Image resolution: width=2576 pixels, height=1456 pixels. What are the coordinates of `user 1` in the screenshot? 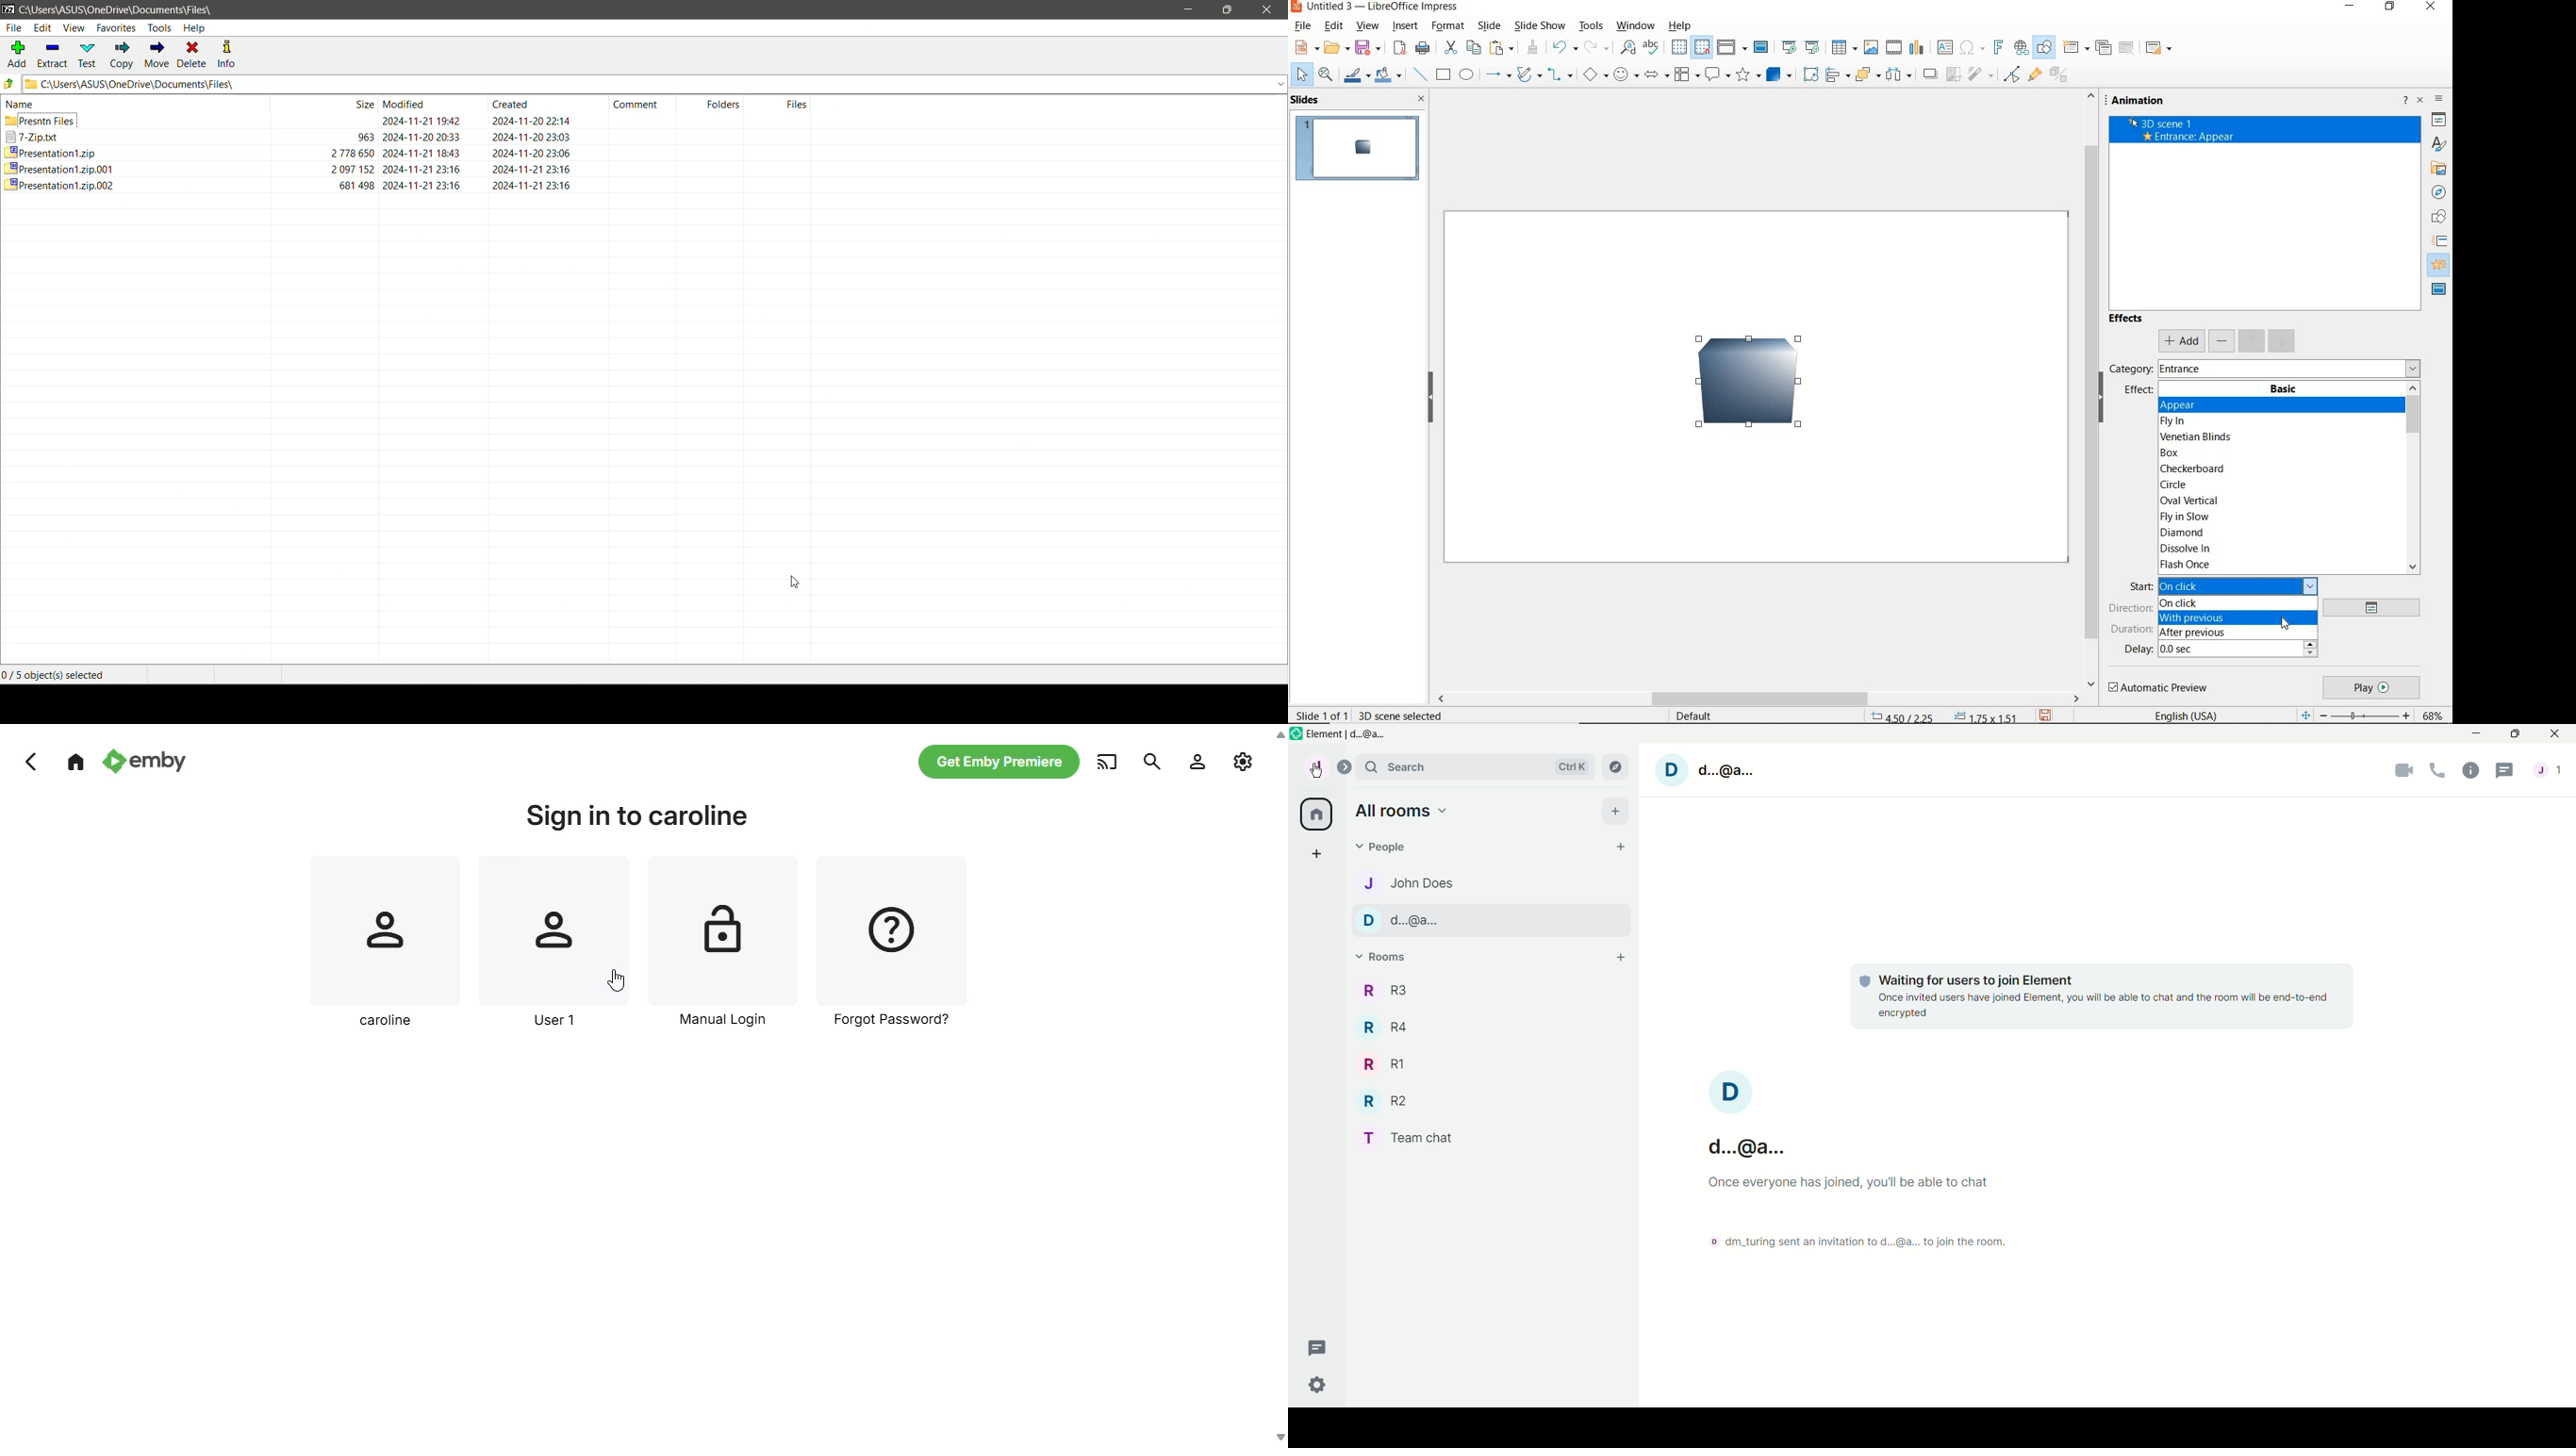 It's located at (553, 945).